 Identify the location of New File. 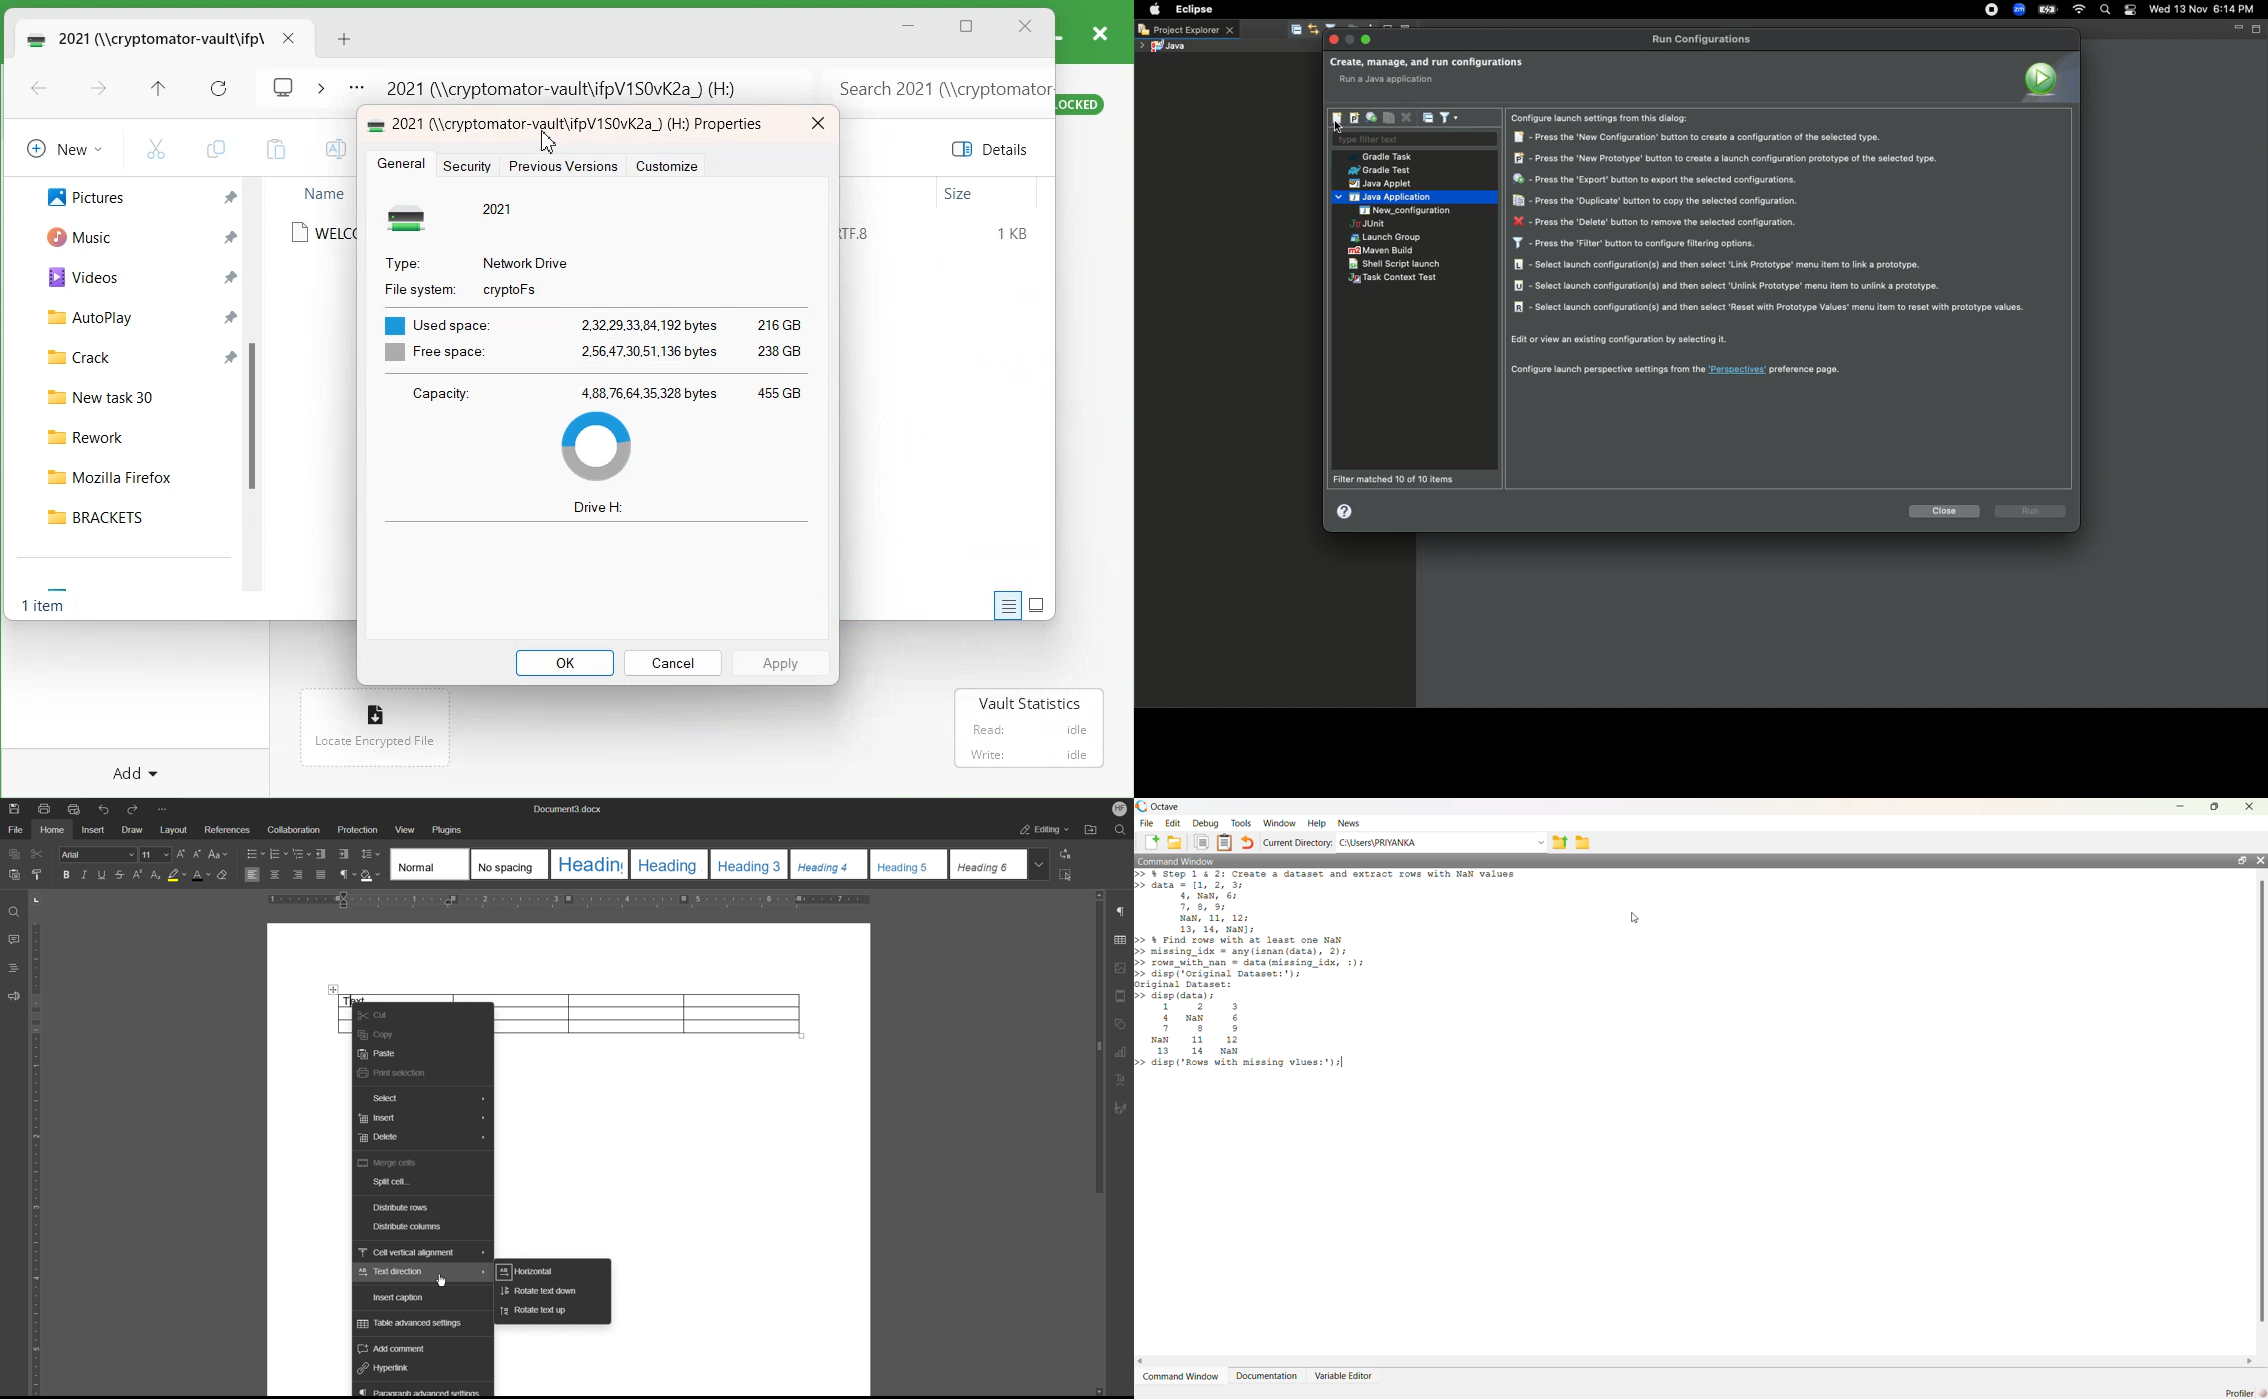
(1152, 842).